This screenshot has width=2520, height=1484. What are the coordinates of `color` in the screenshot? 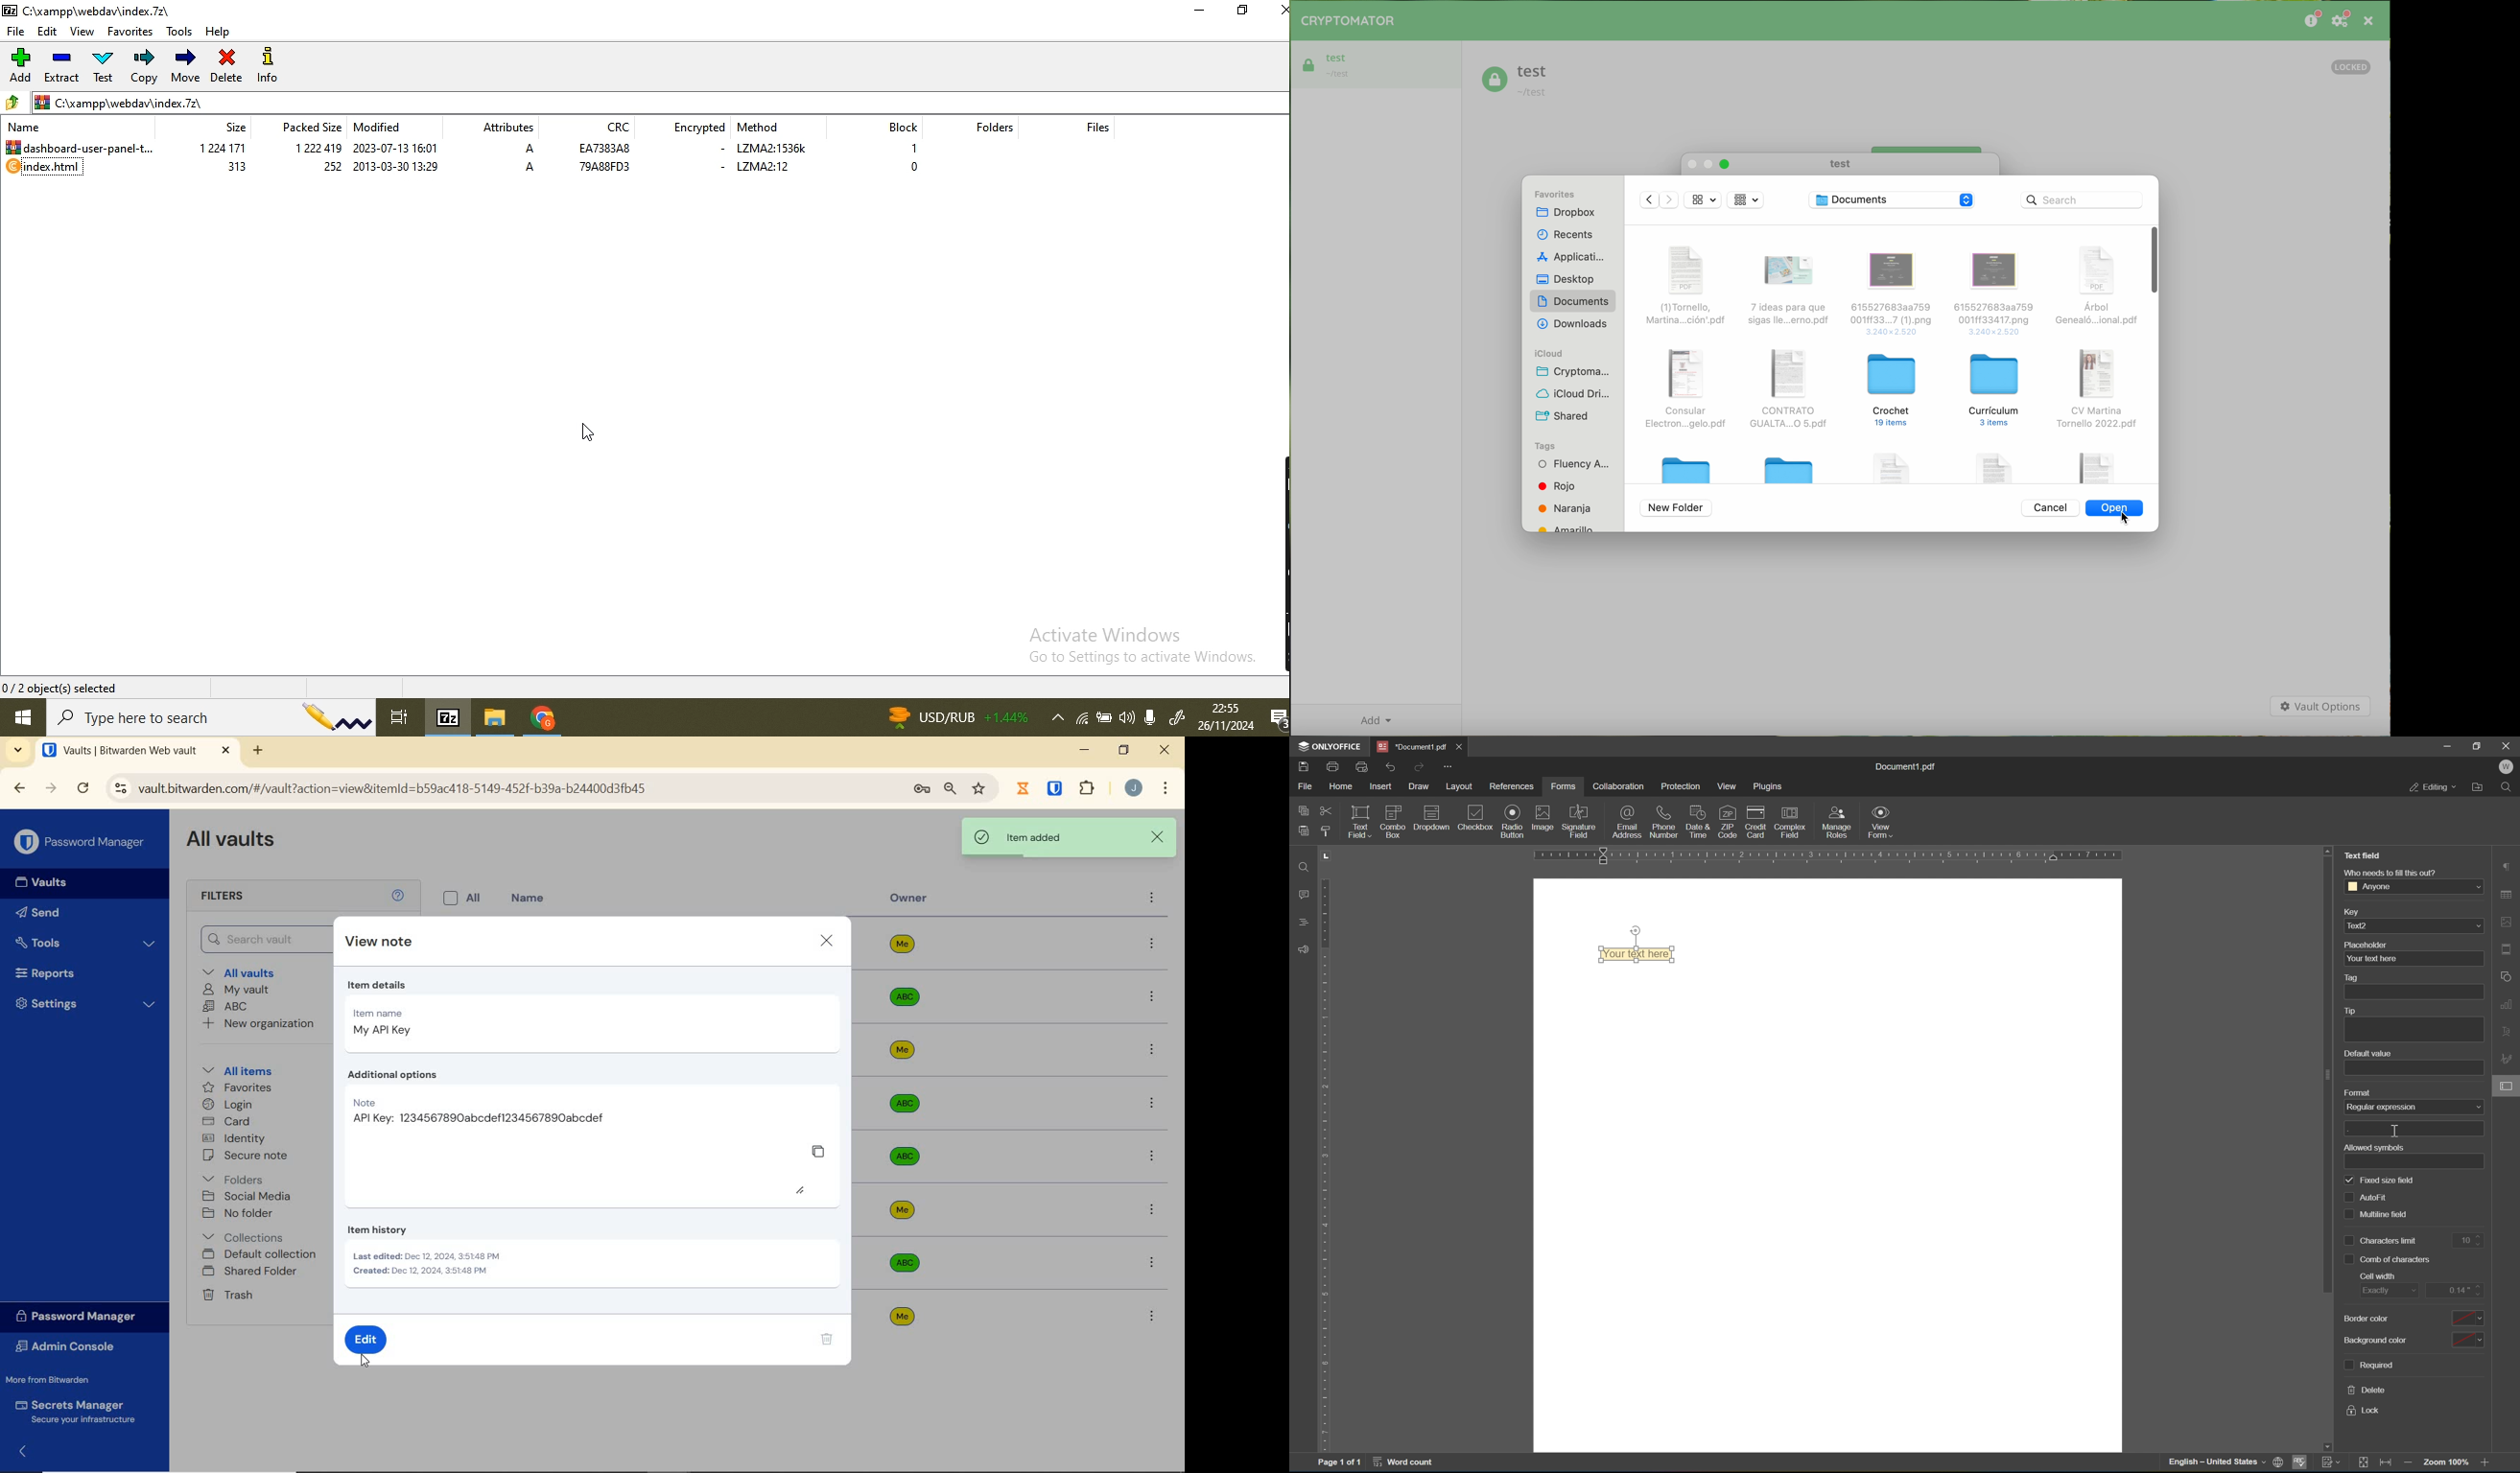 It's located at (2467, 1342).